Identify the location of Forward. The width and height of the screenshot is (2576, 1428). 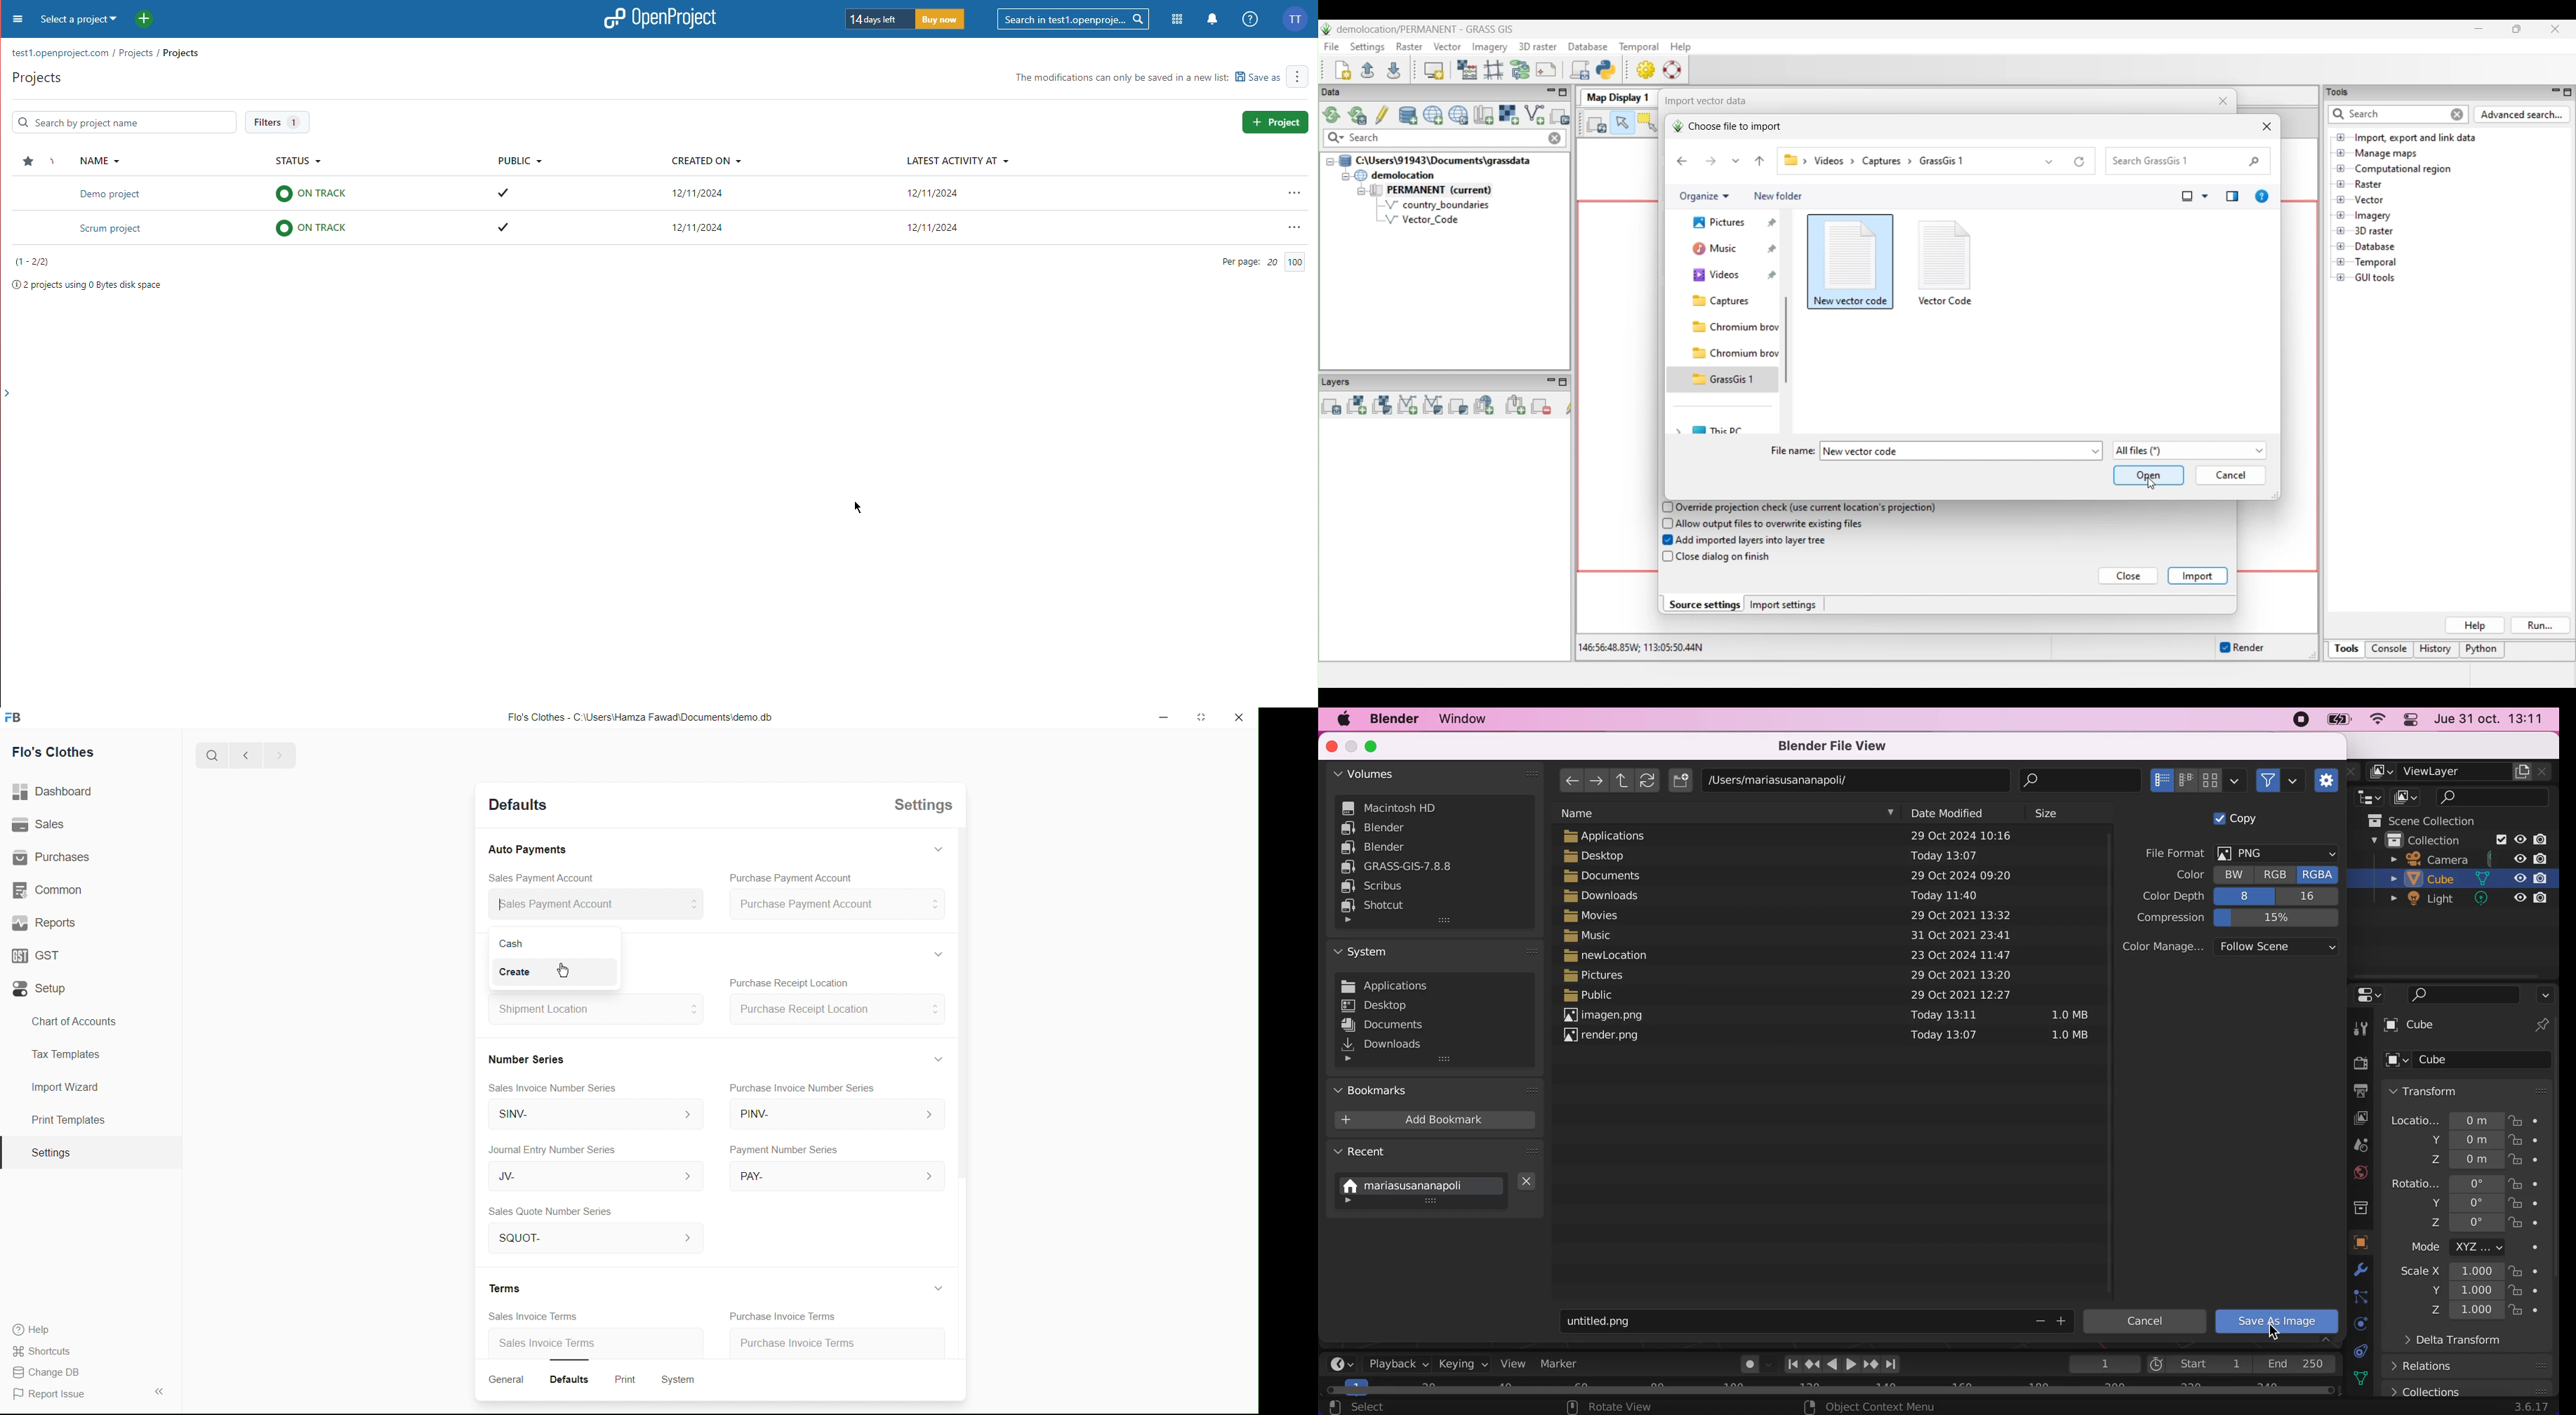
(279, 755).